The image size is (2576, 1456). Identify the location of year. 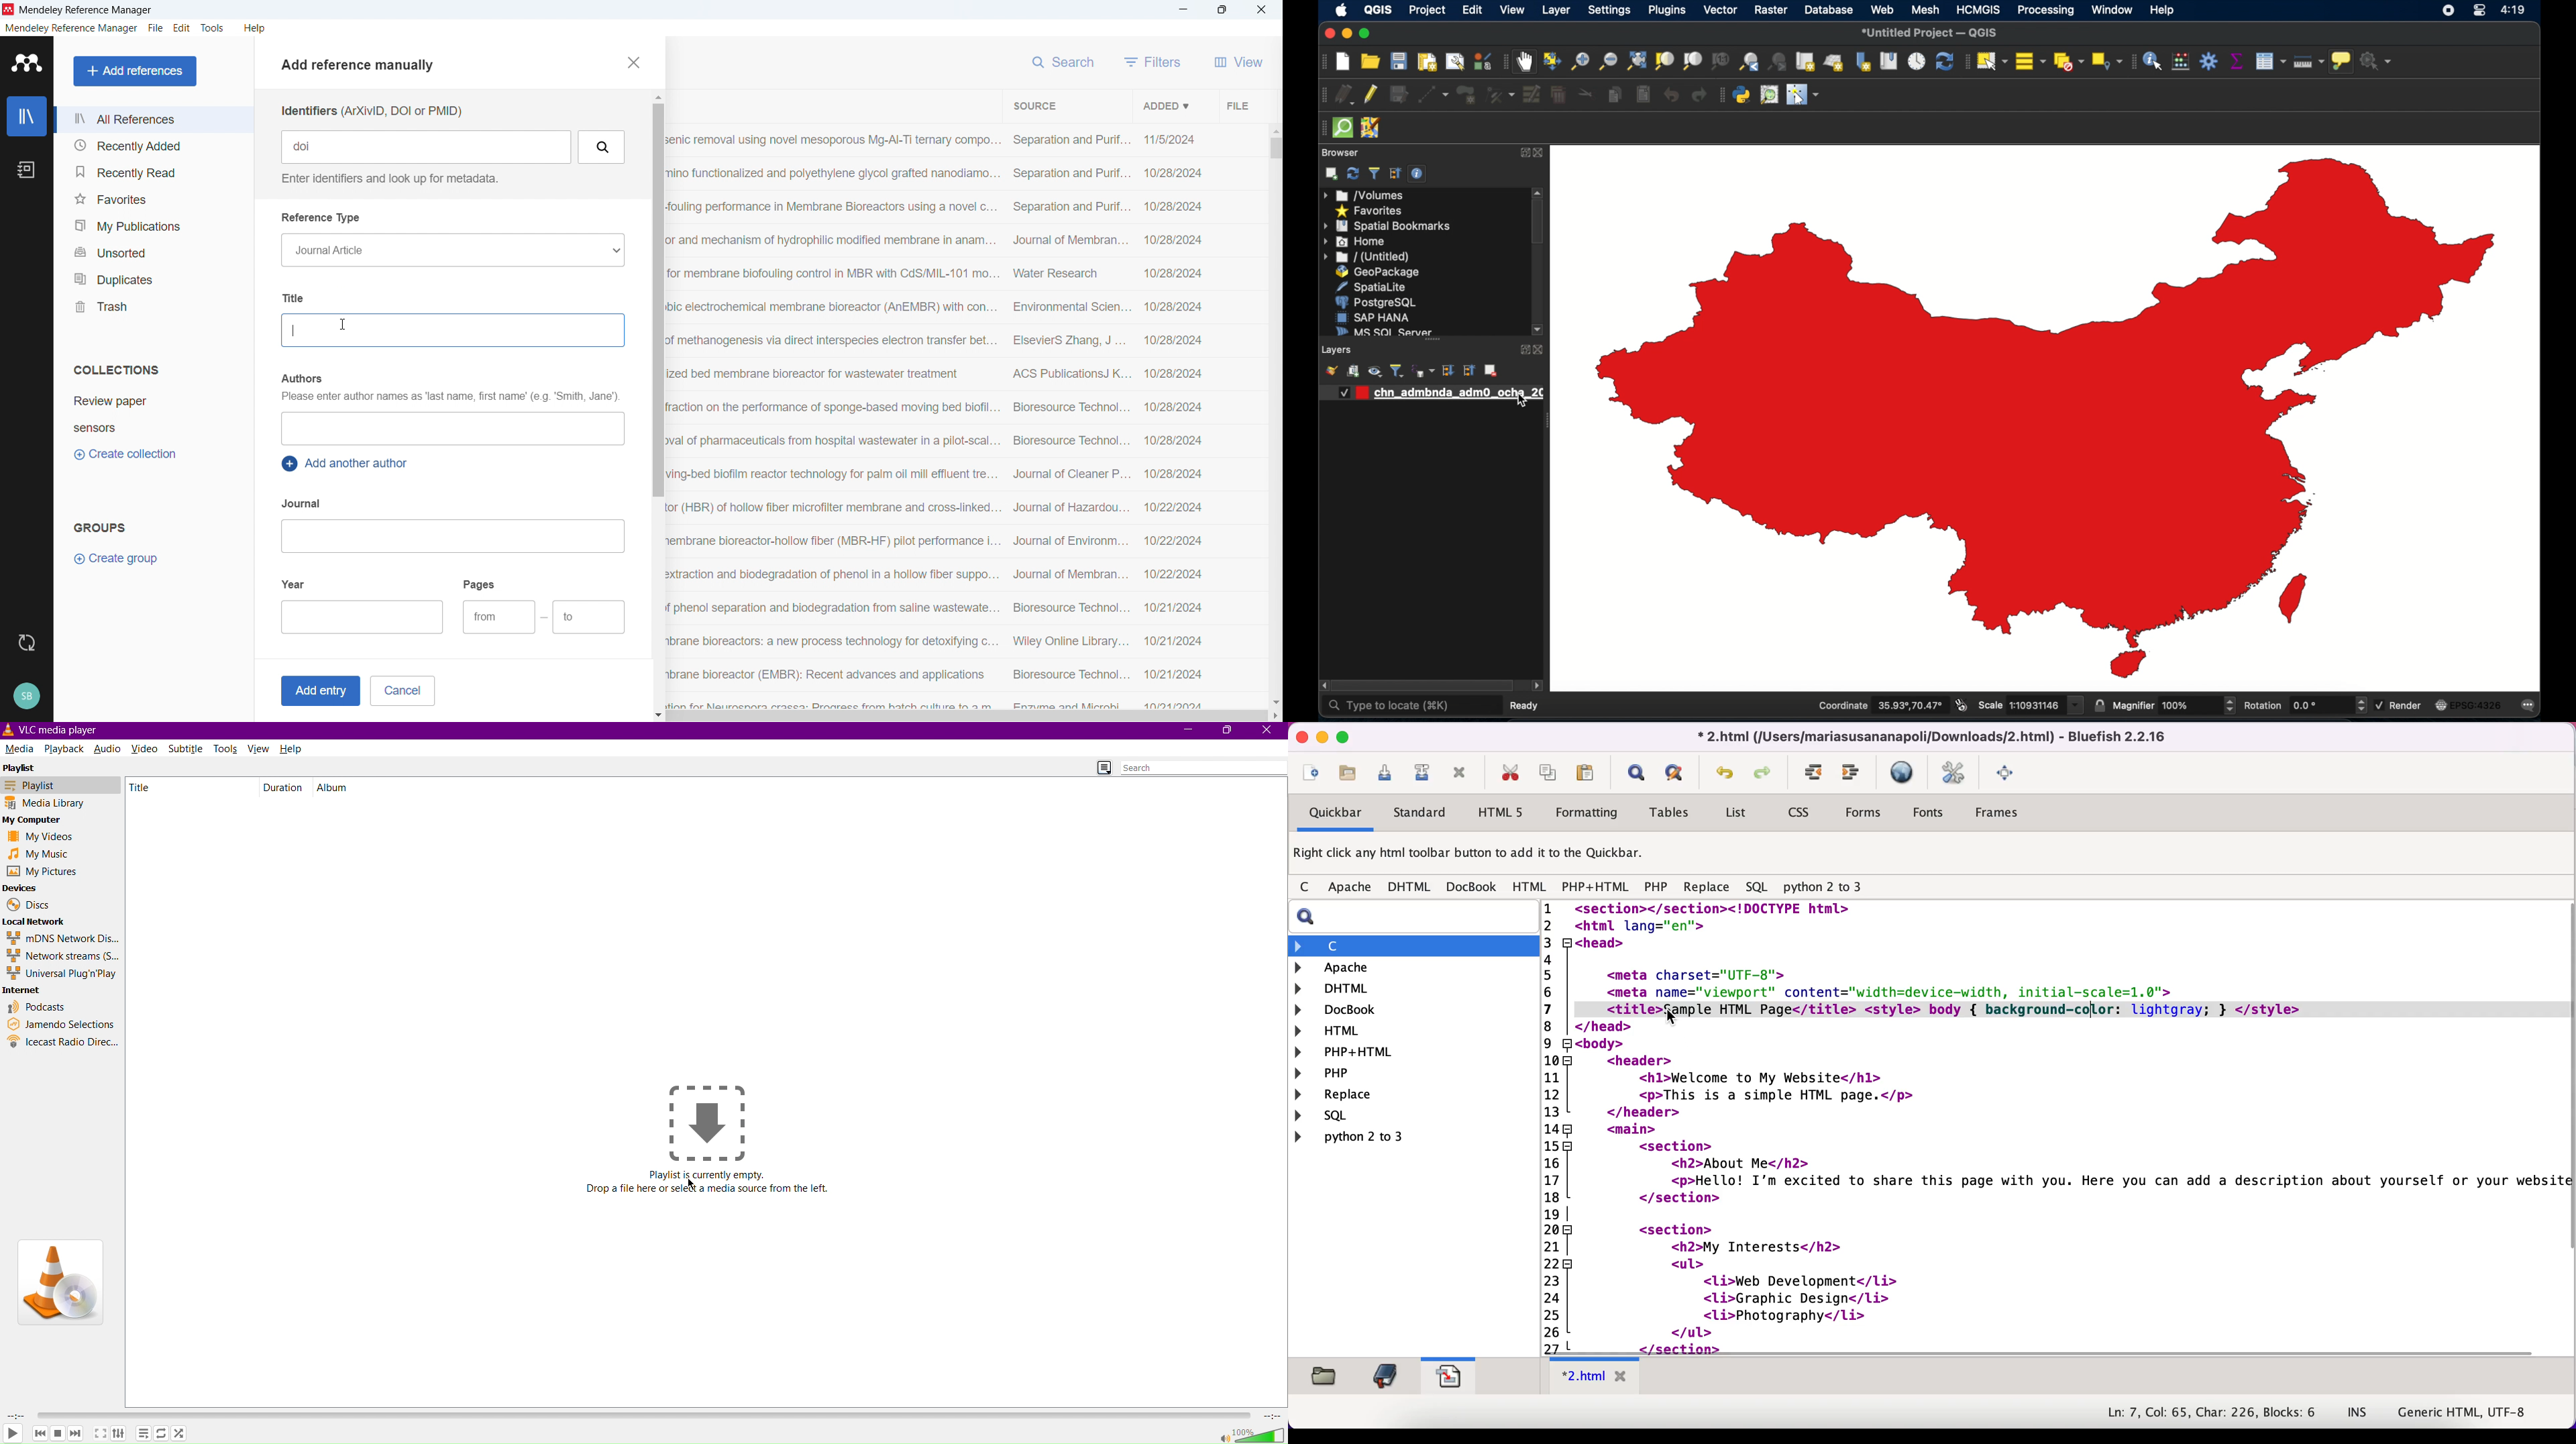
(294, 583).